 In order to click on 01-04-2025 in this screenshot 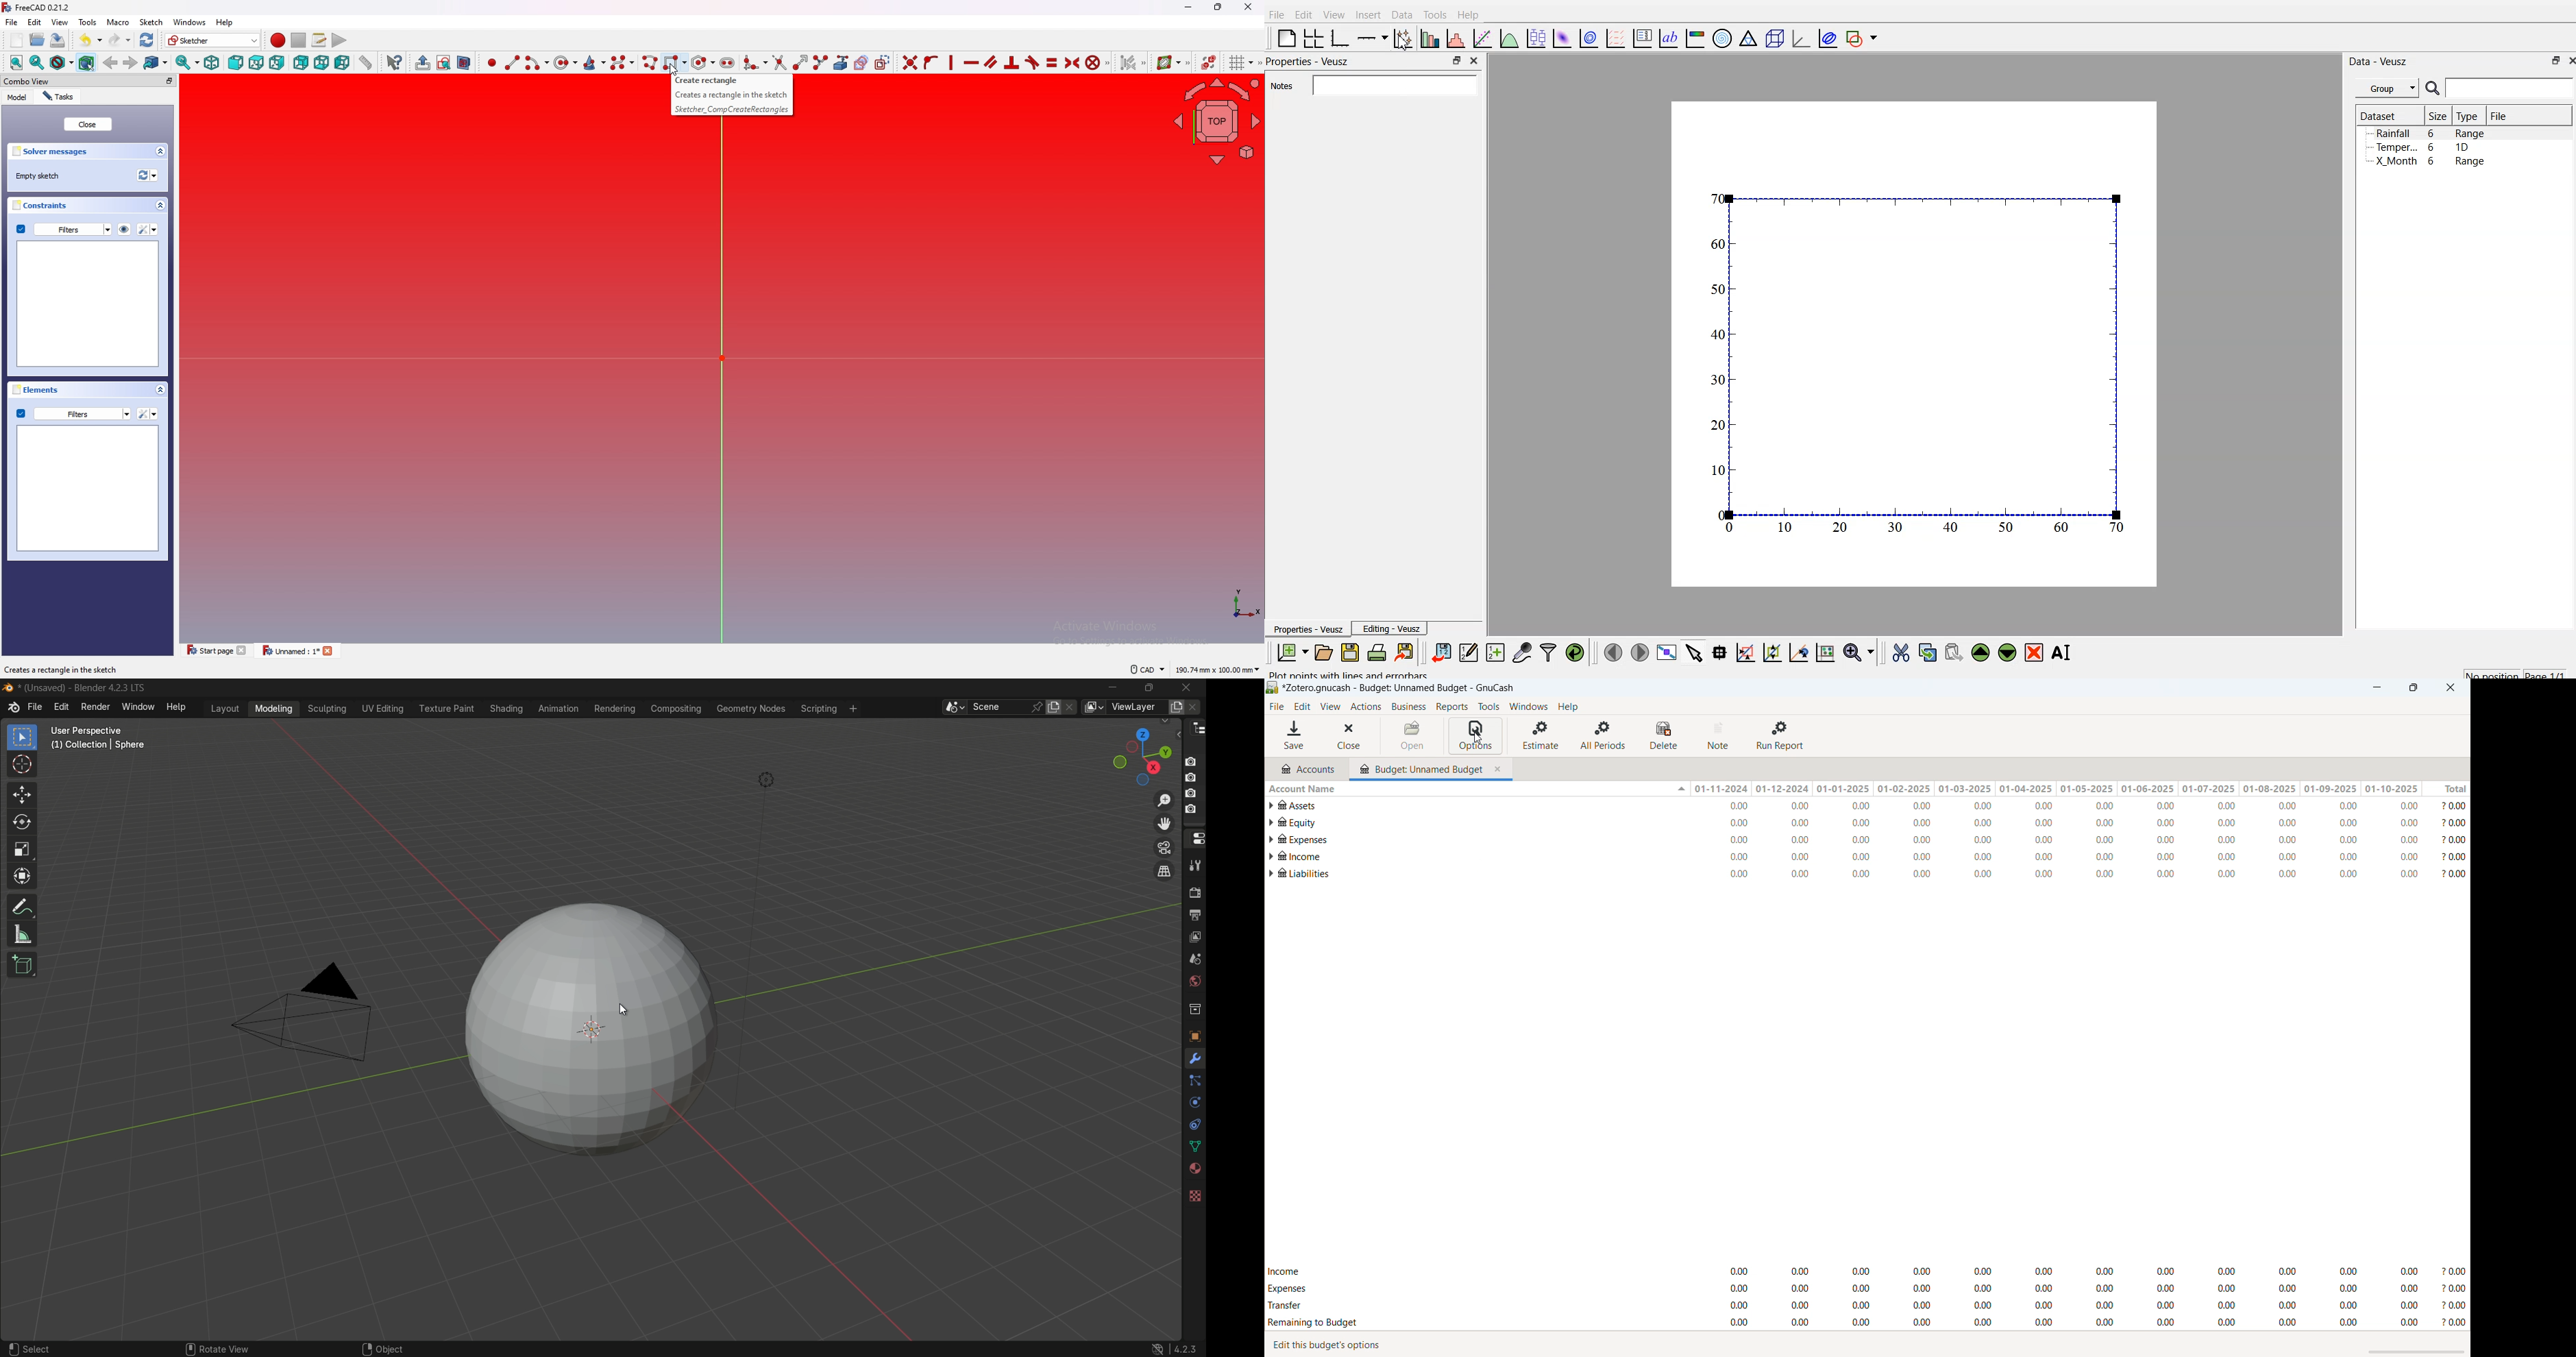, I will do `click(2023, 788)`.